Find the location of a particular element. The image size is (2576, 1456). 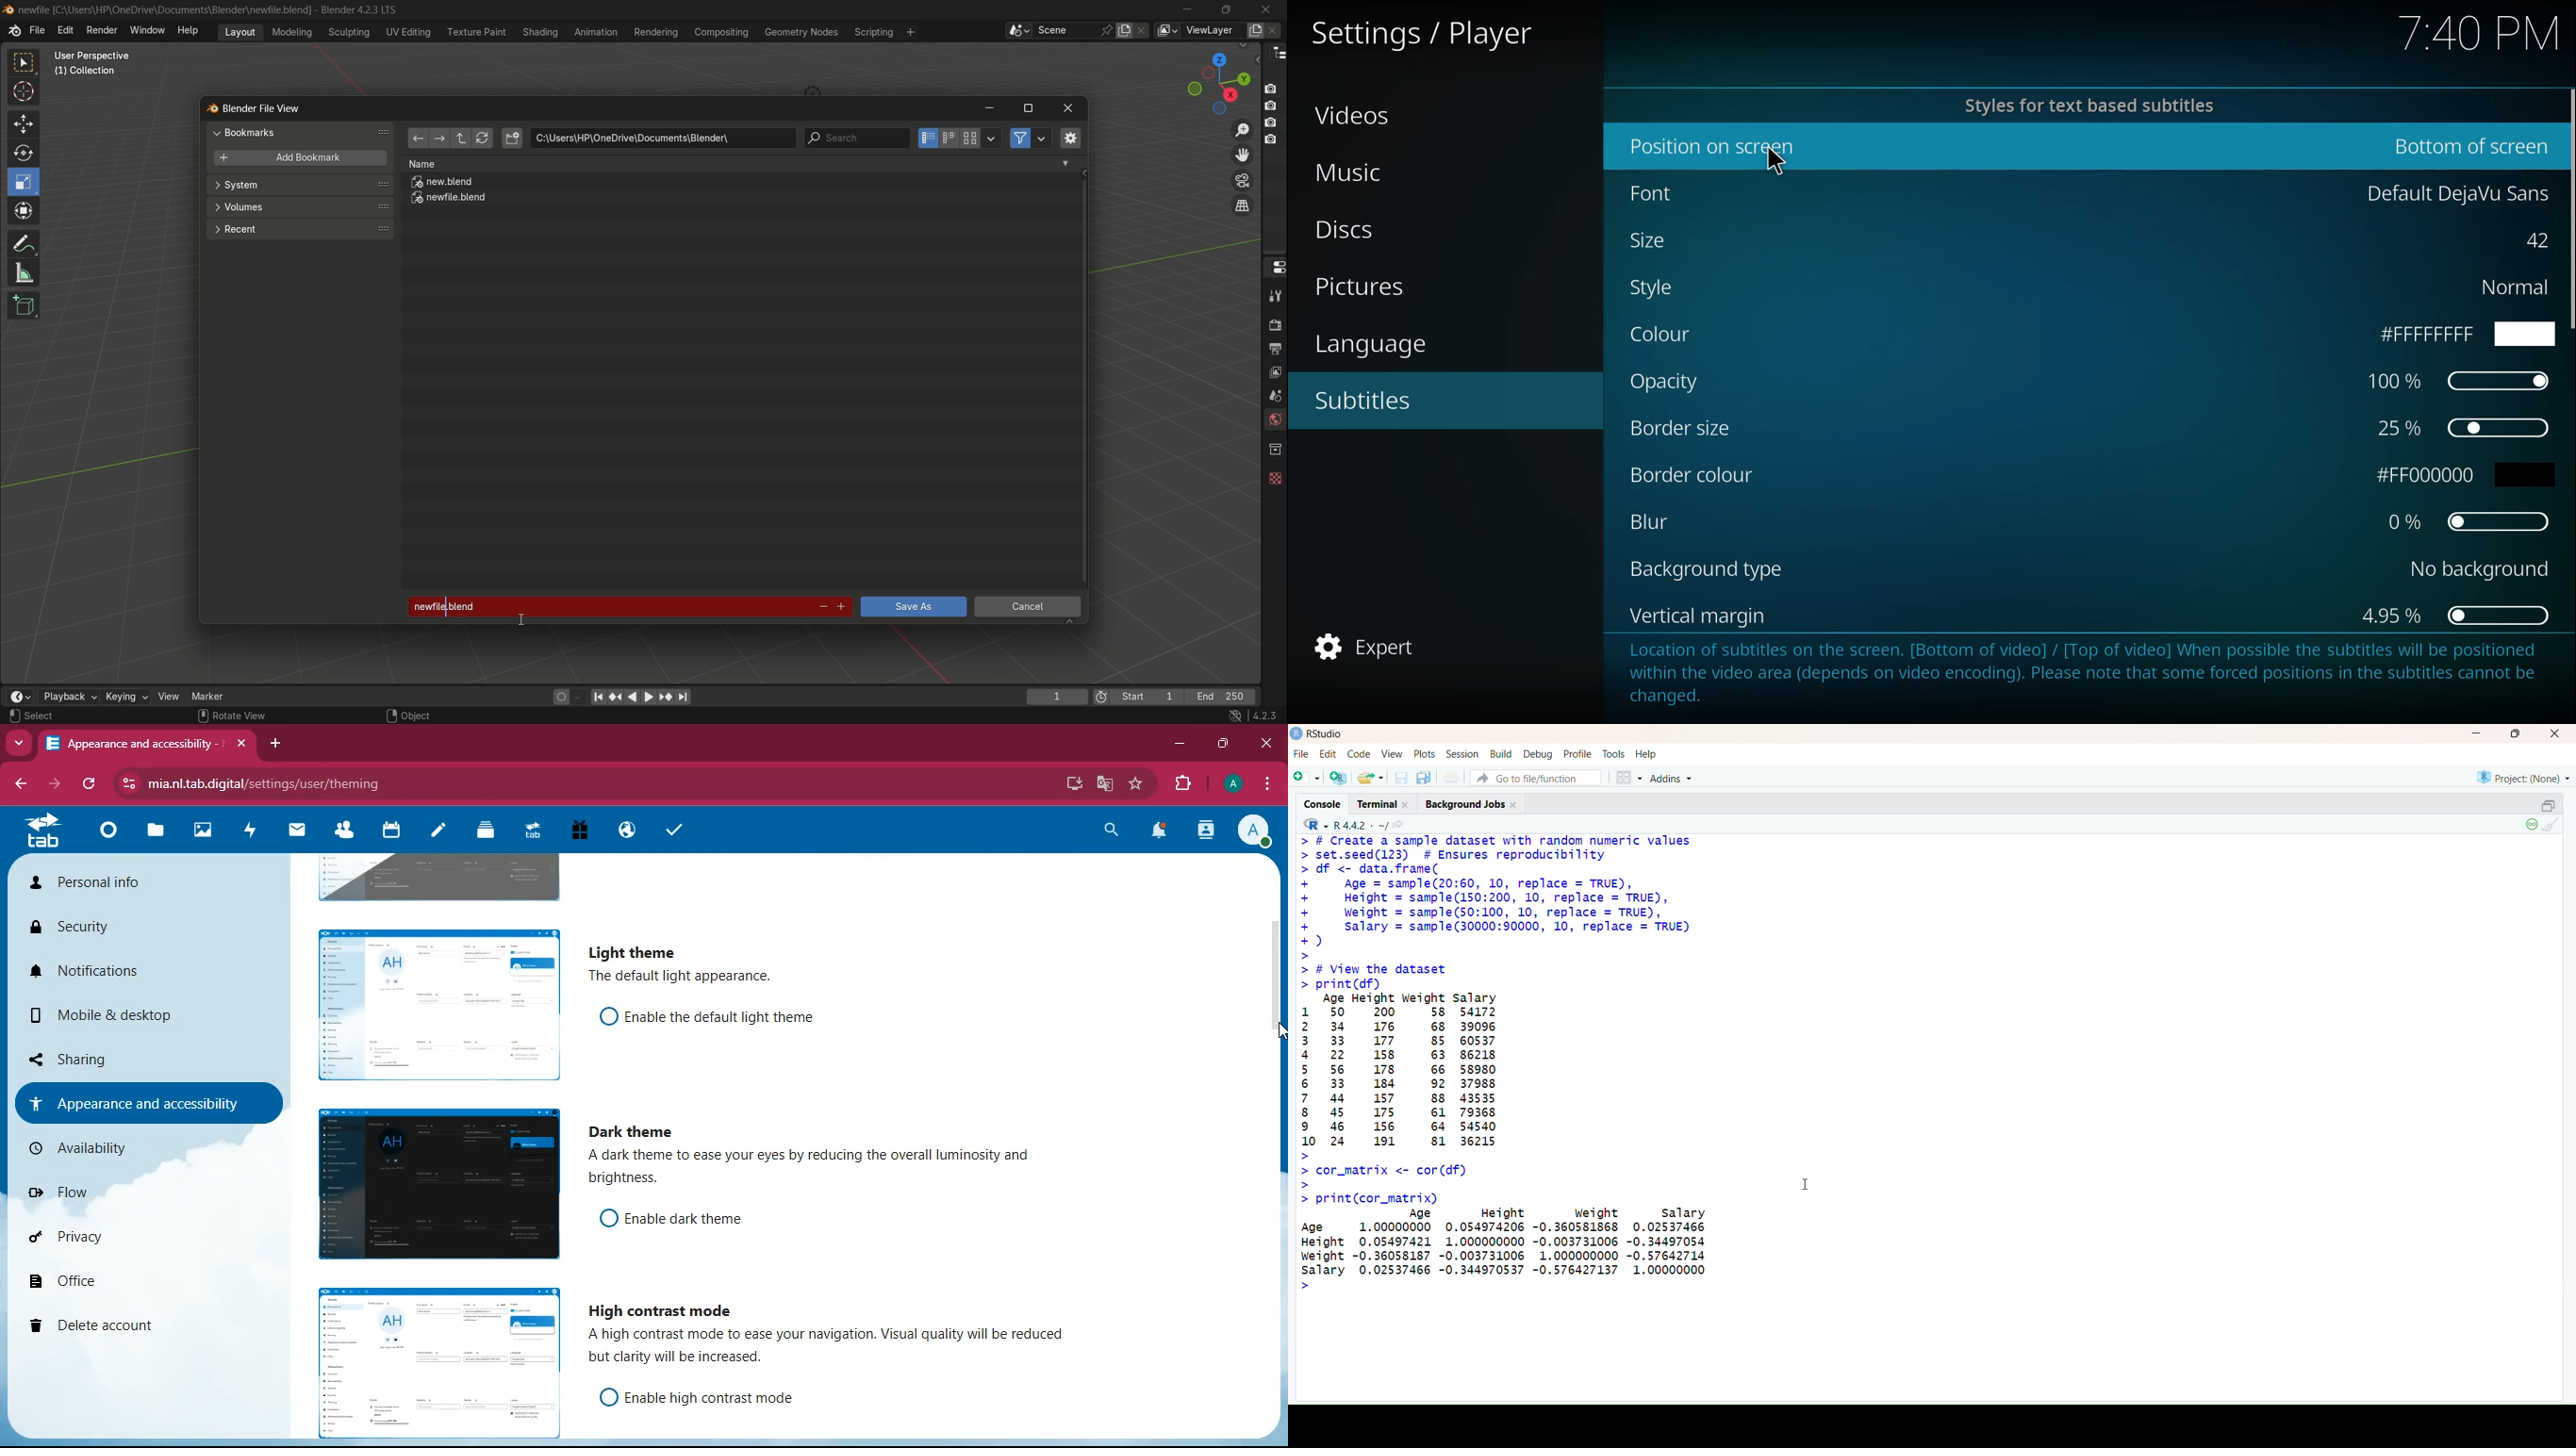

security is located at coordinates (94, 929).